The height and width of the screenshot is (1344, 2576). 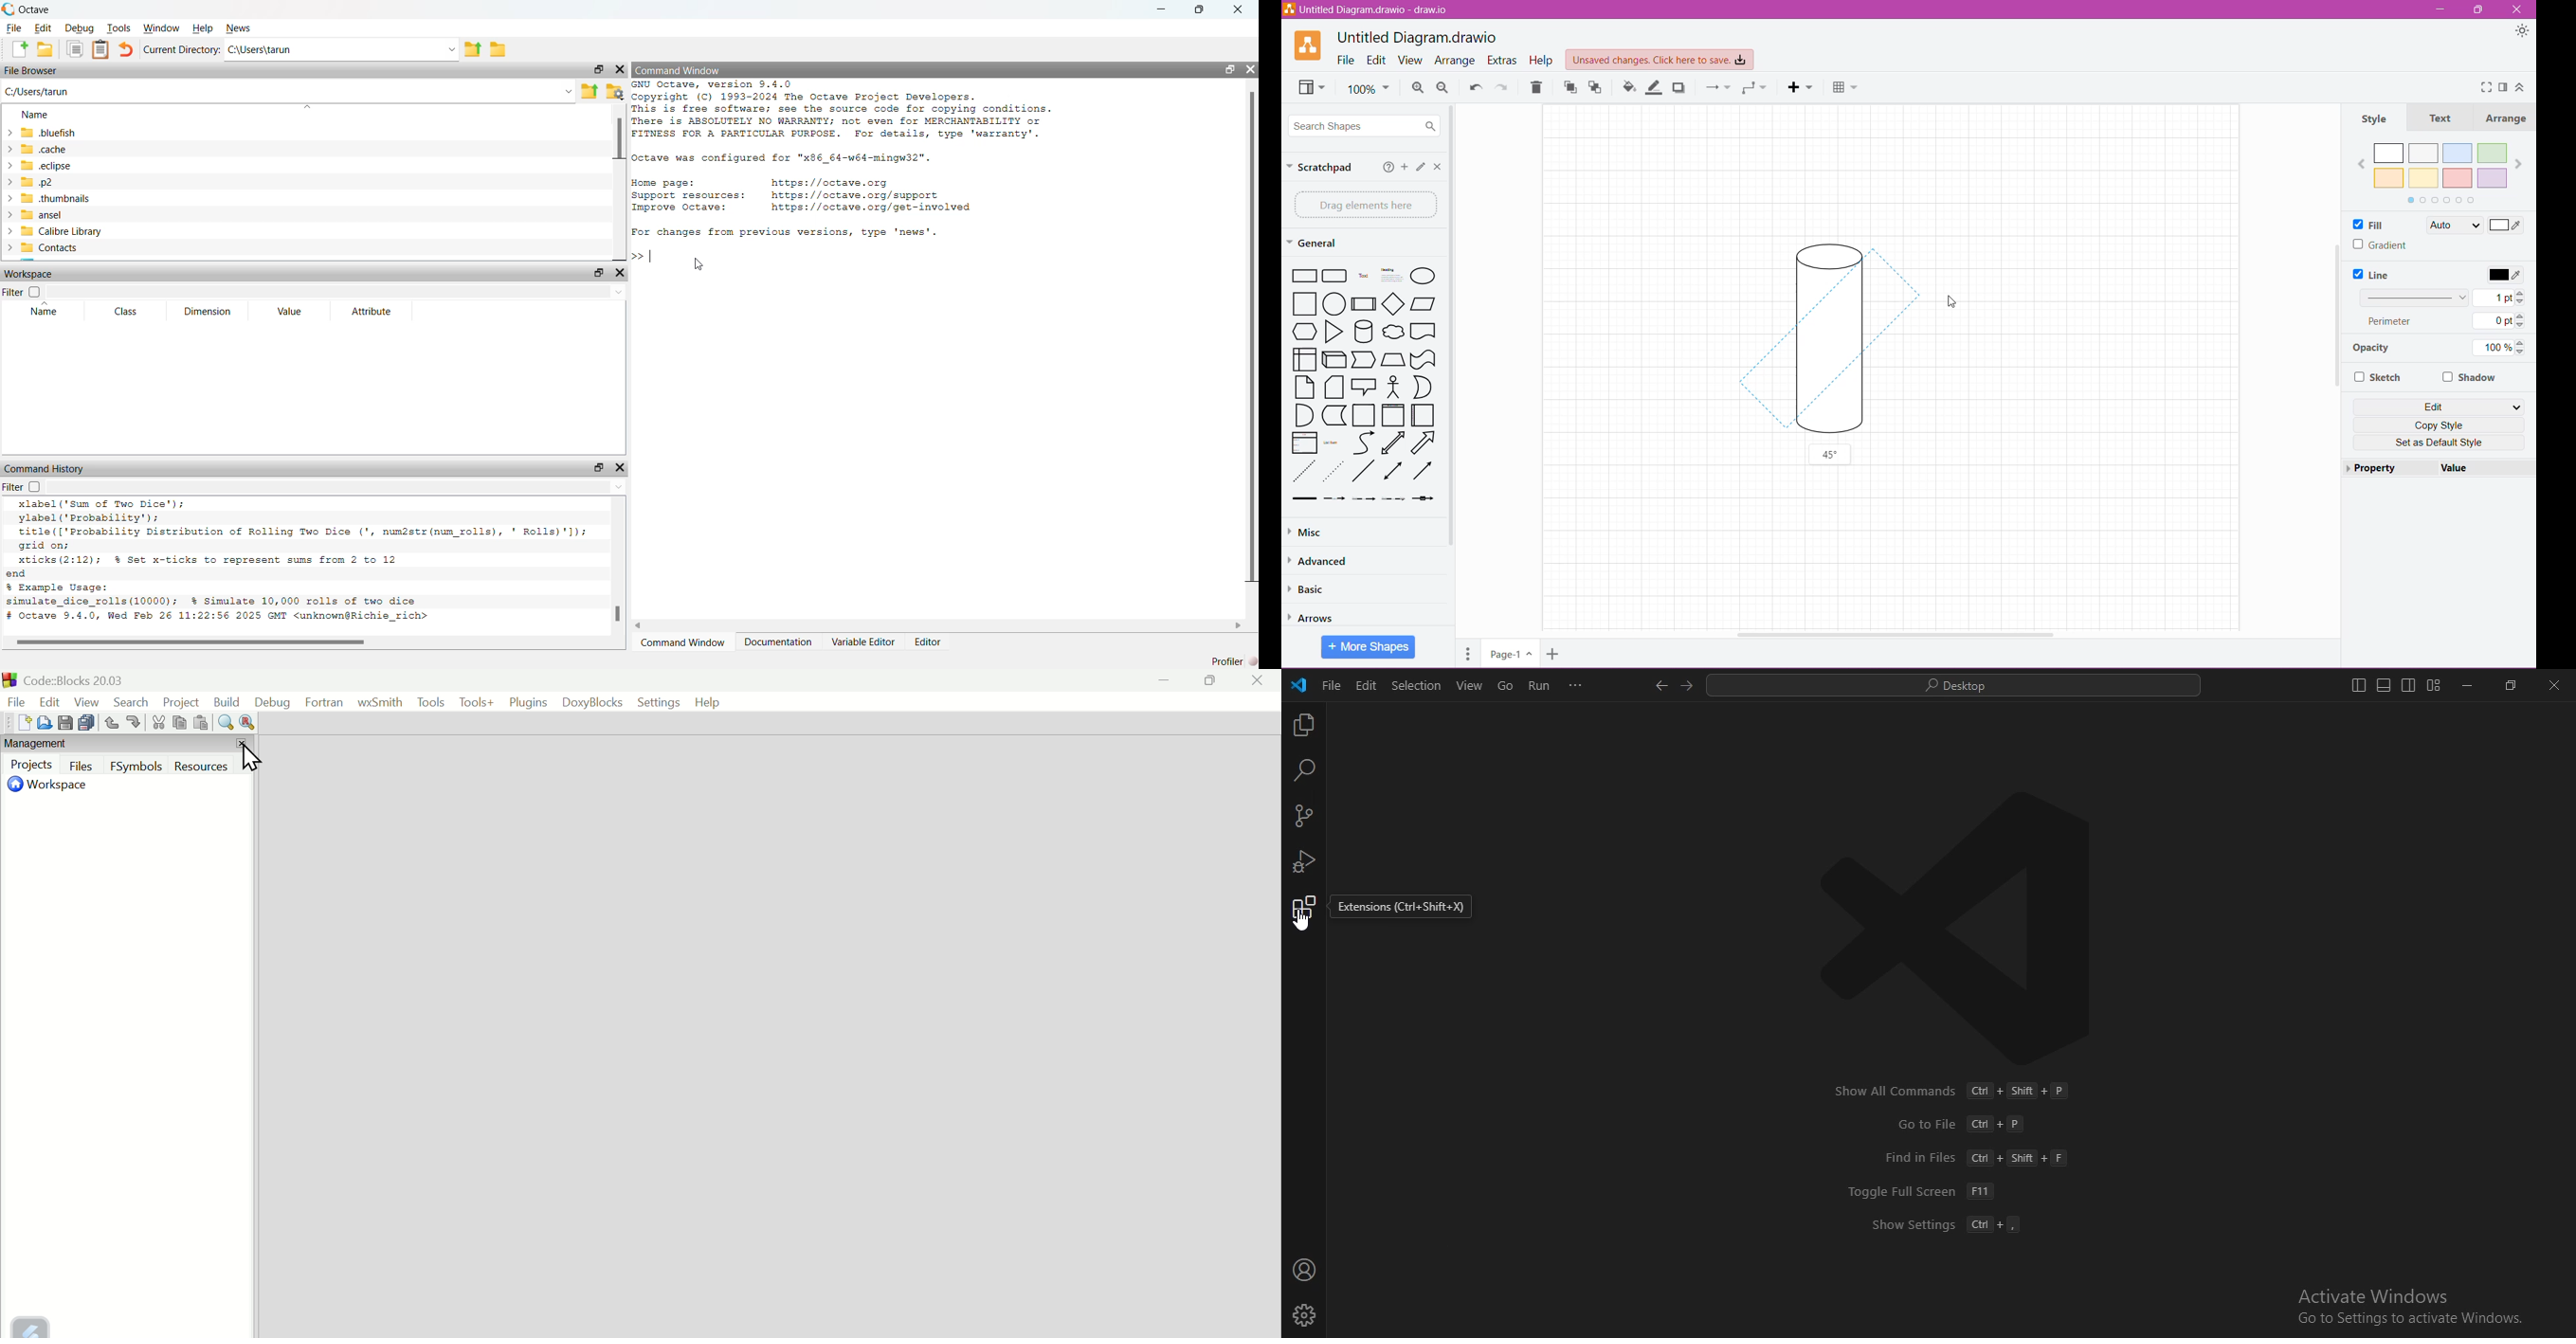 I want to click on copy, so click(x=180, y=722).